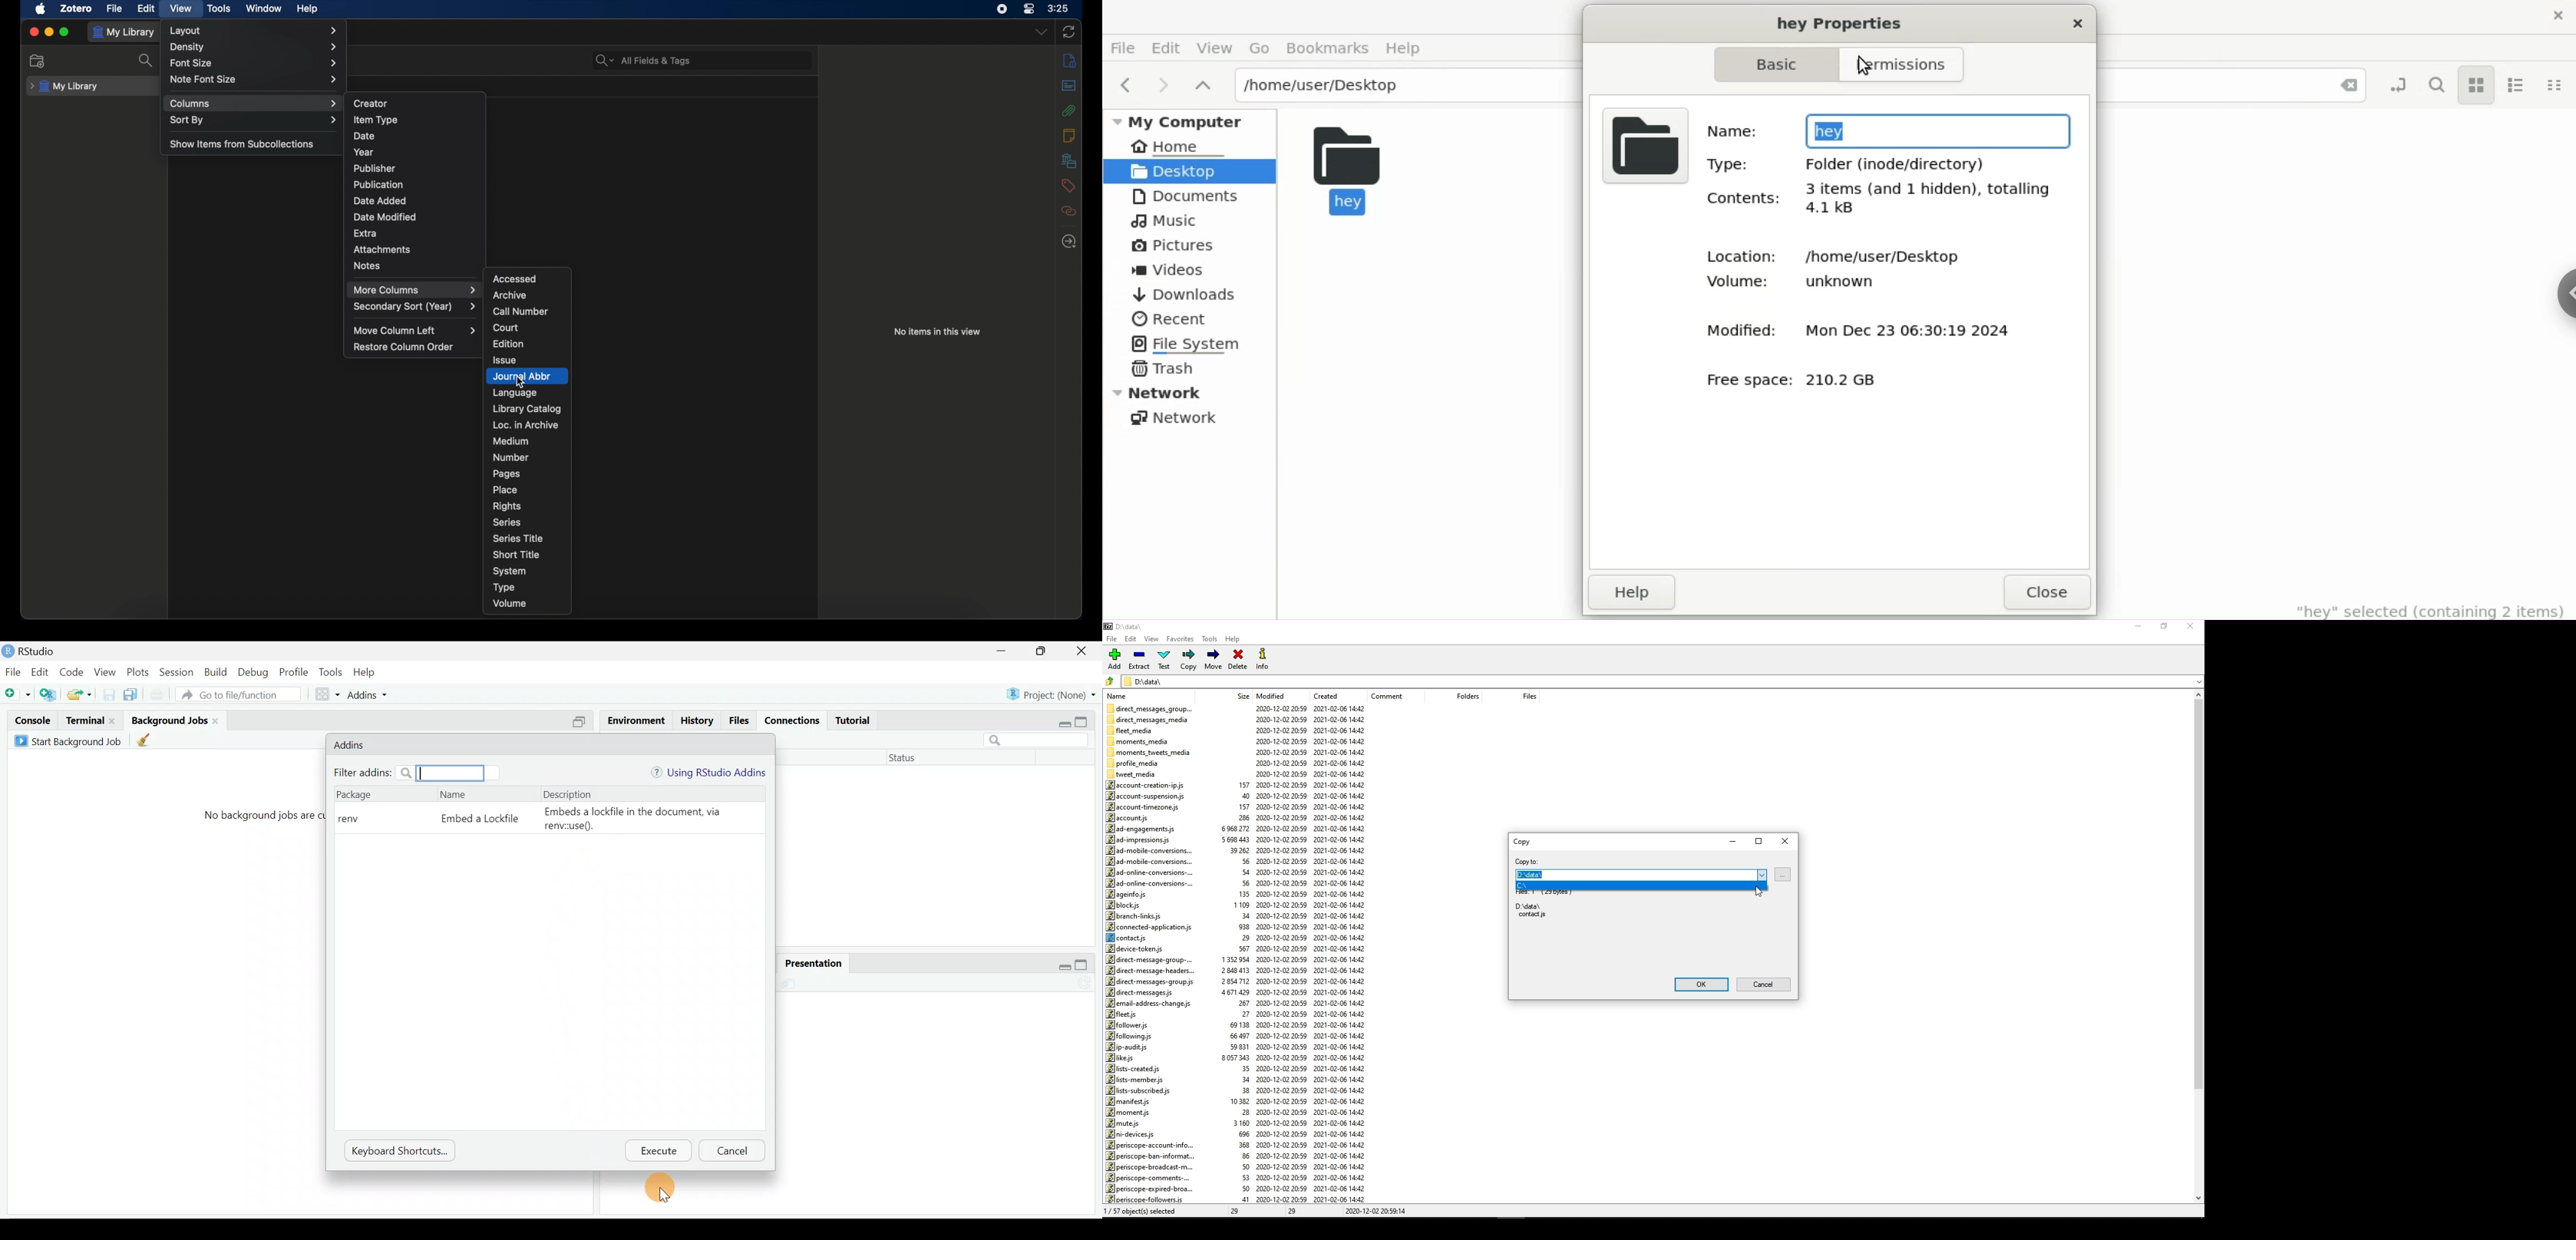 Image resolution: width=2576 pixels, height=1260 pixels. Describe the element at coordinates (242, 695) in the screenshot. I see `Go tot file/function` at that location.